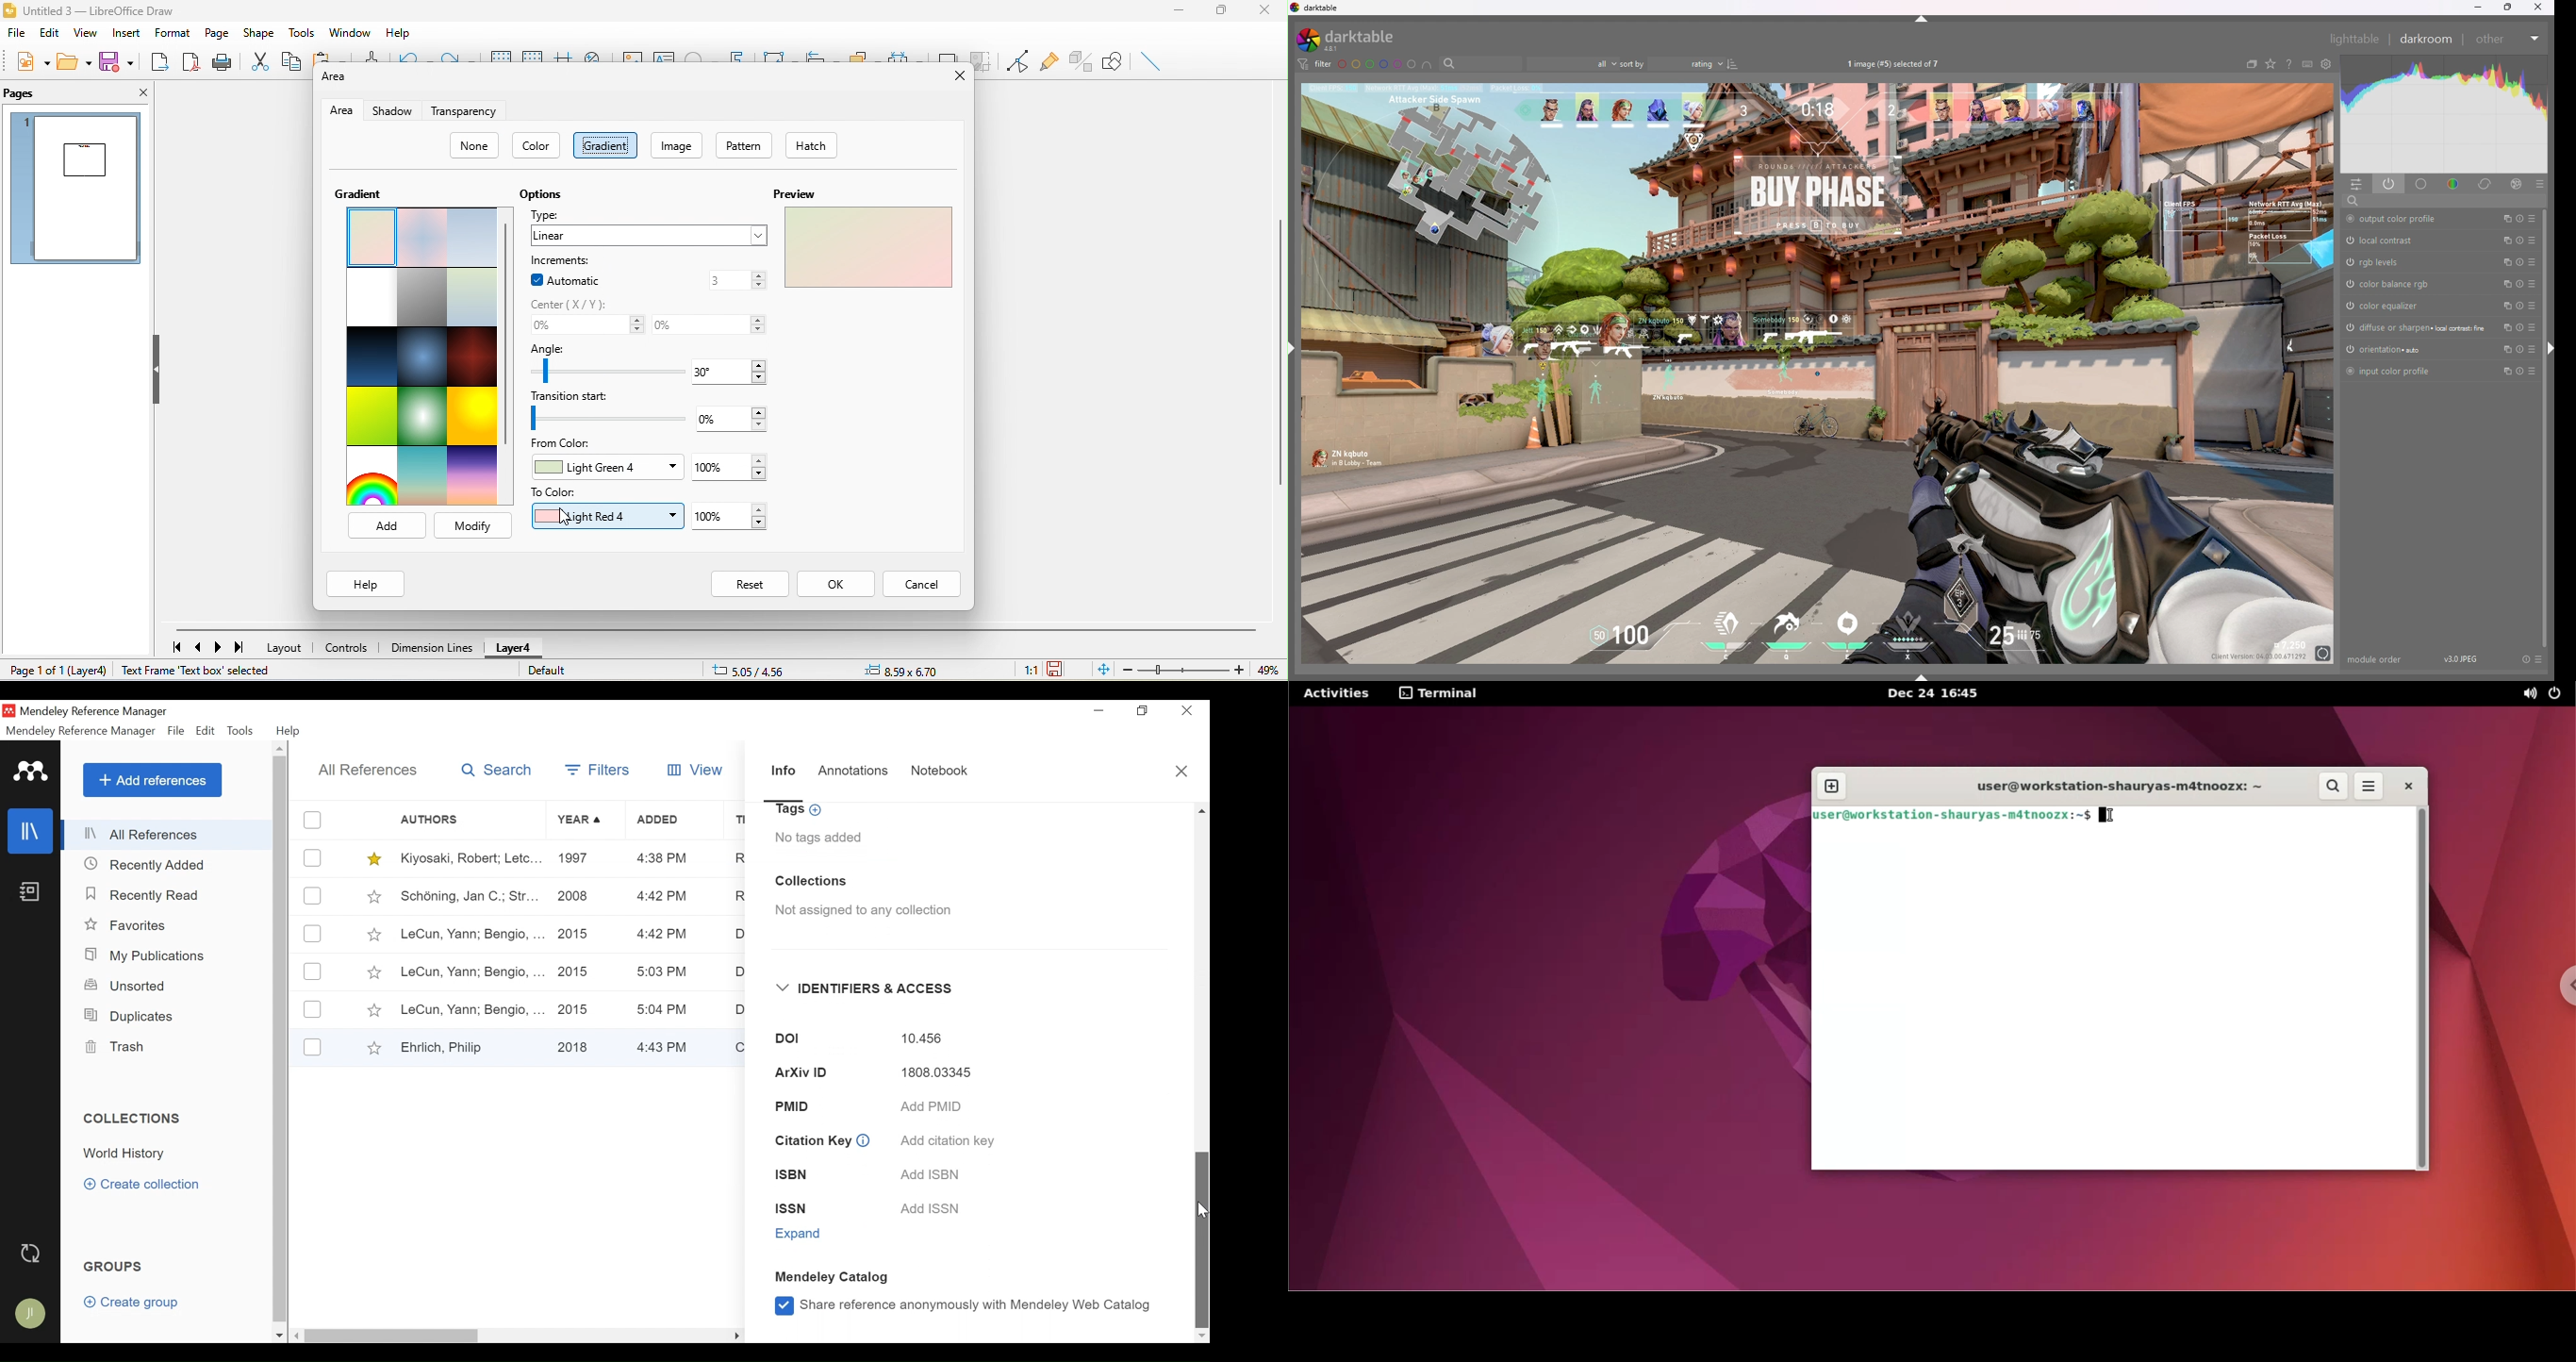 Image resolution: width=2576 pixels, height=1372 pixels. What do you see at coordinates (749, 583) in the screenshot?
I see `reset` at bounding box center [749, 583].